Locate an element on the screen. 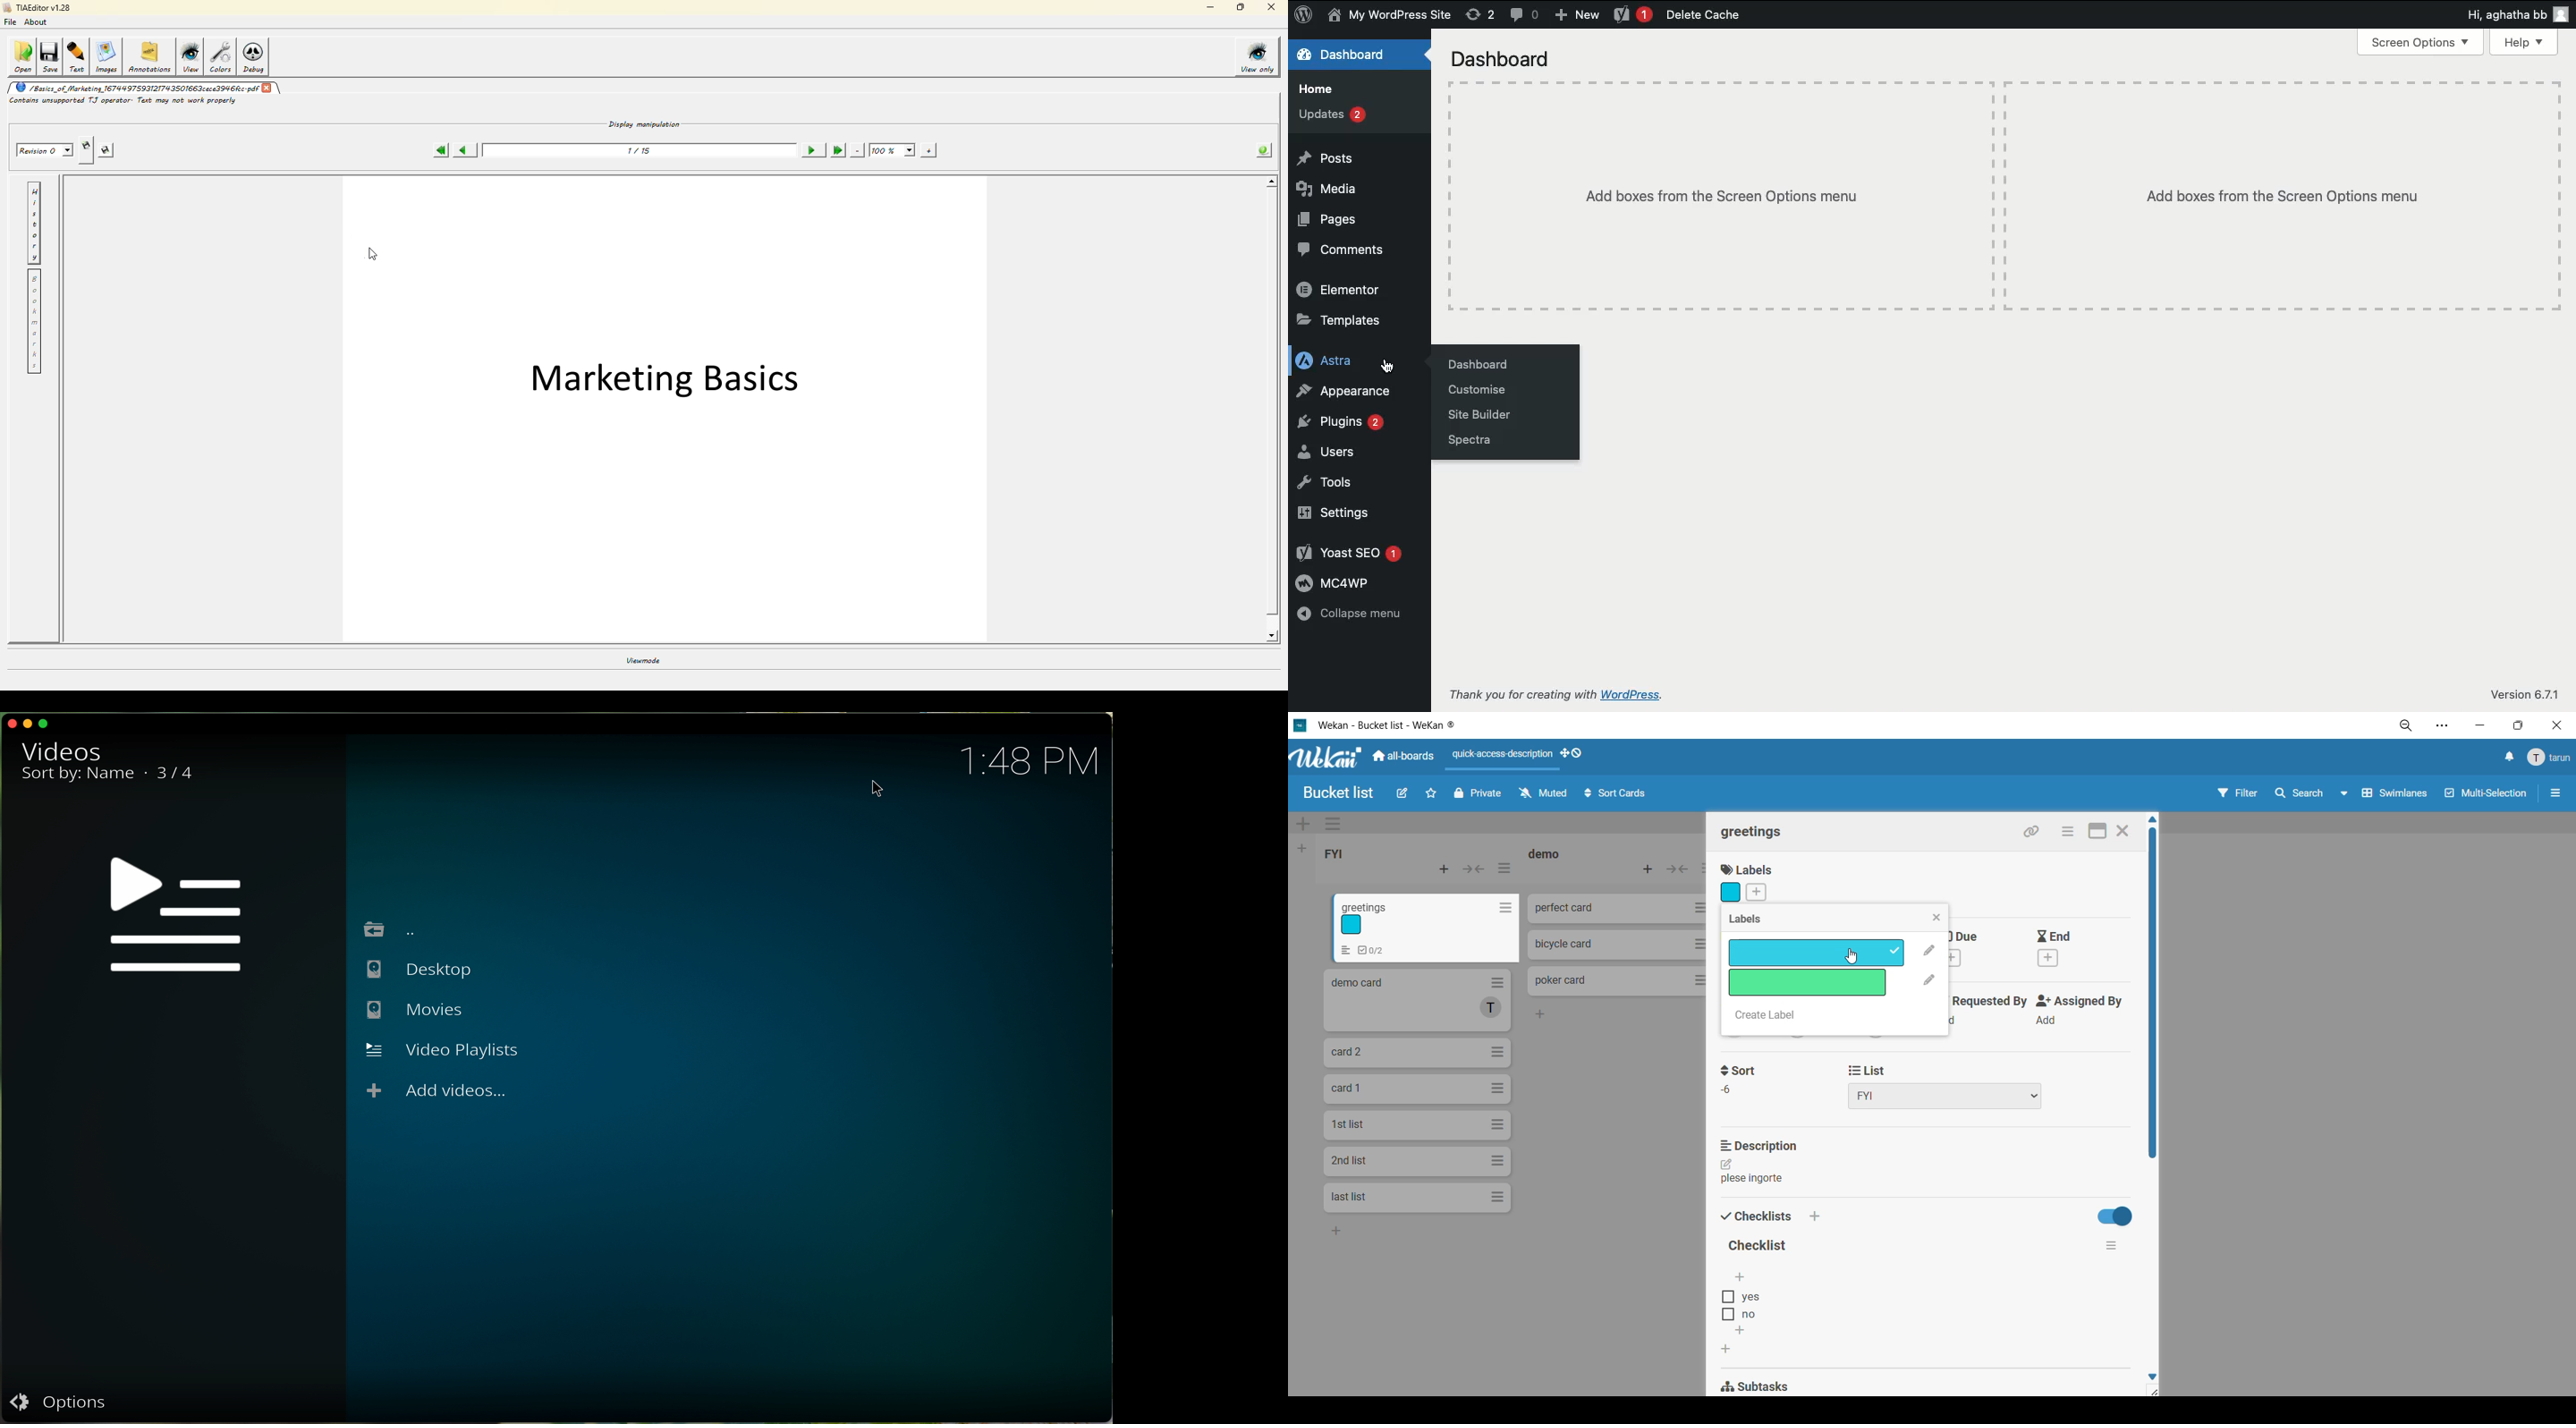  all boards is located at coordinates (1403, 758).